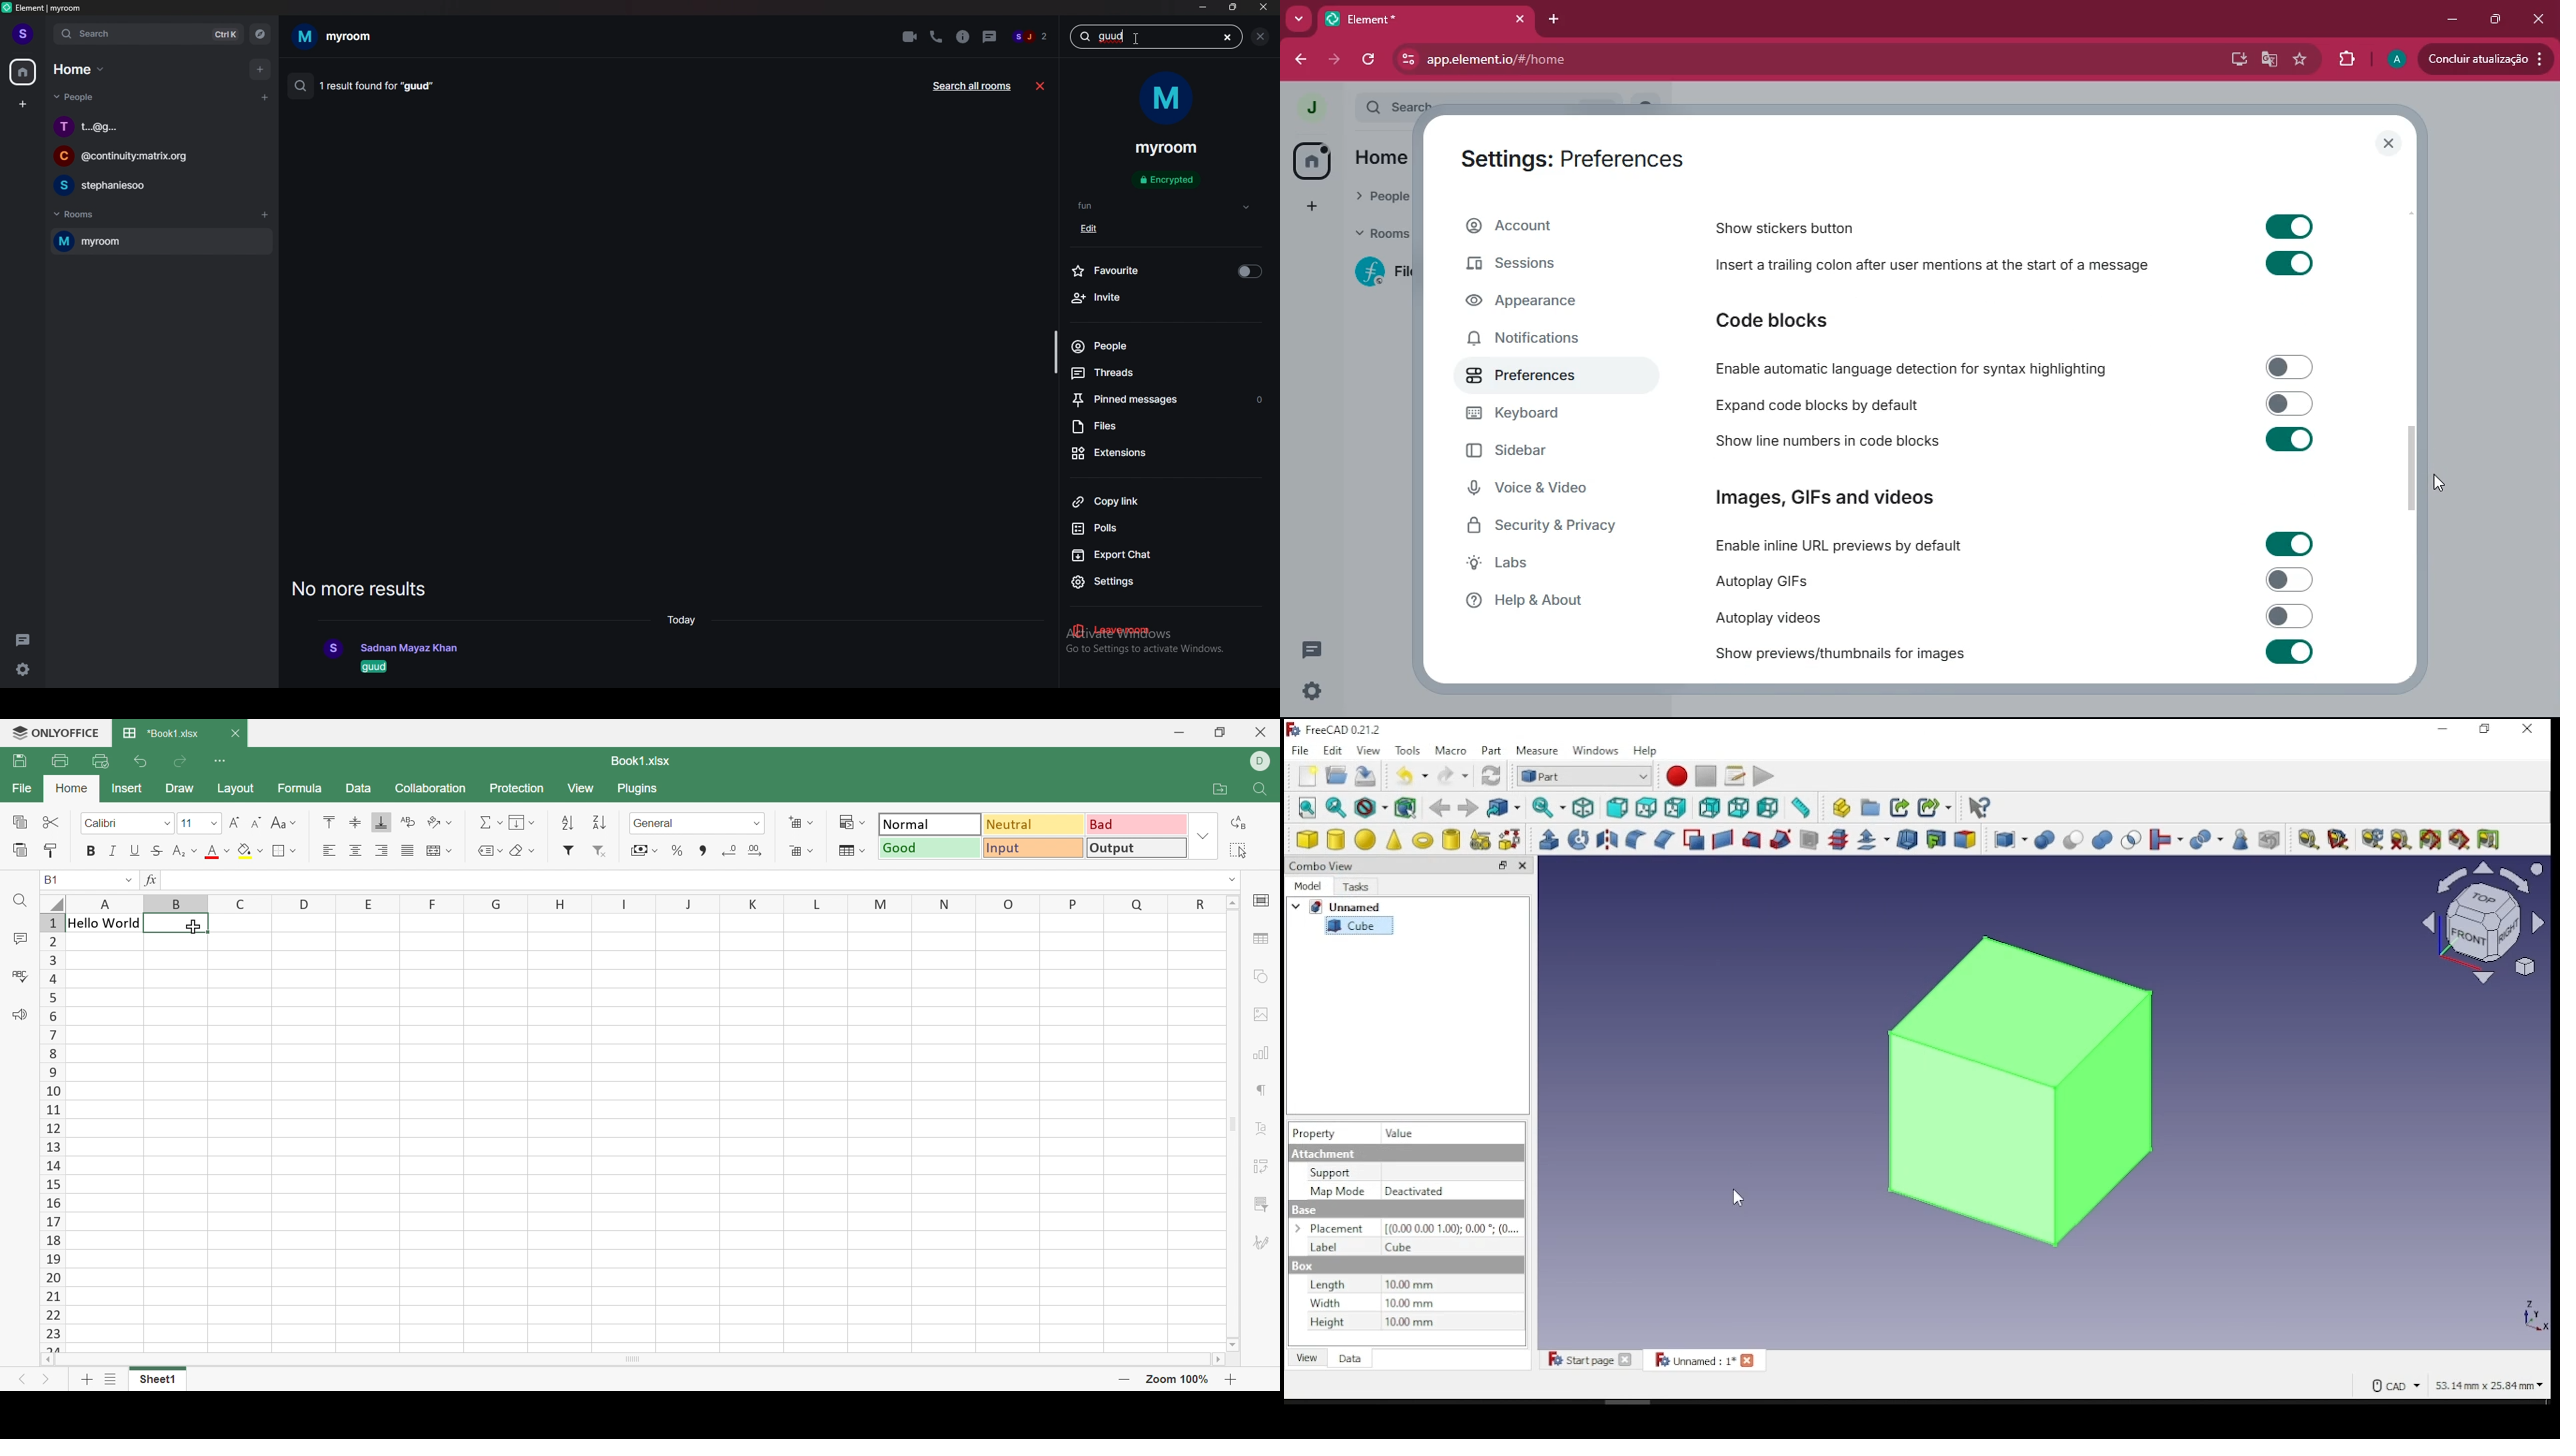 The image size is (2576, 1456). What do you see at coordinates (1055, 352) in the screenshot?
I see `scroll bar` at bounding box center [1055, 352].